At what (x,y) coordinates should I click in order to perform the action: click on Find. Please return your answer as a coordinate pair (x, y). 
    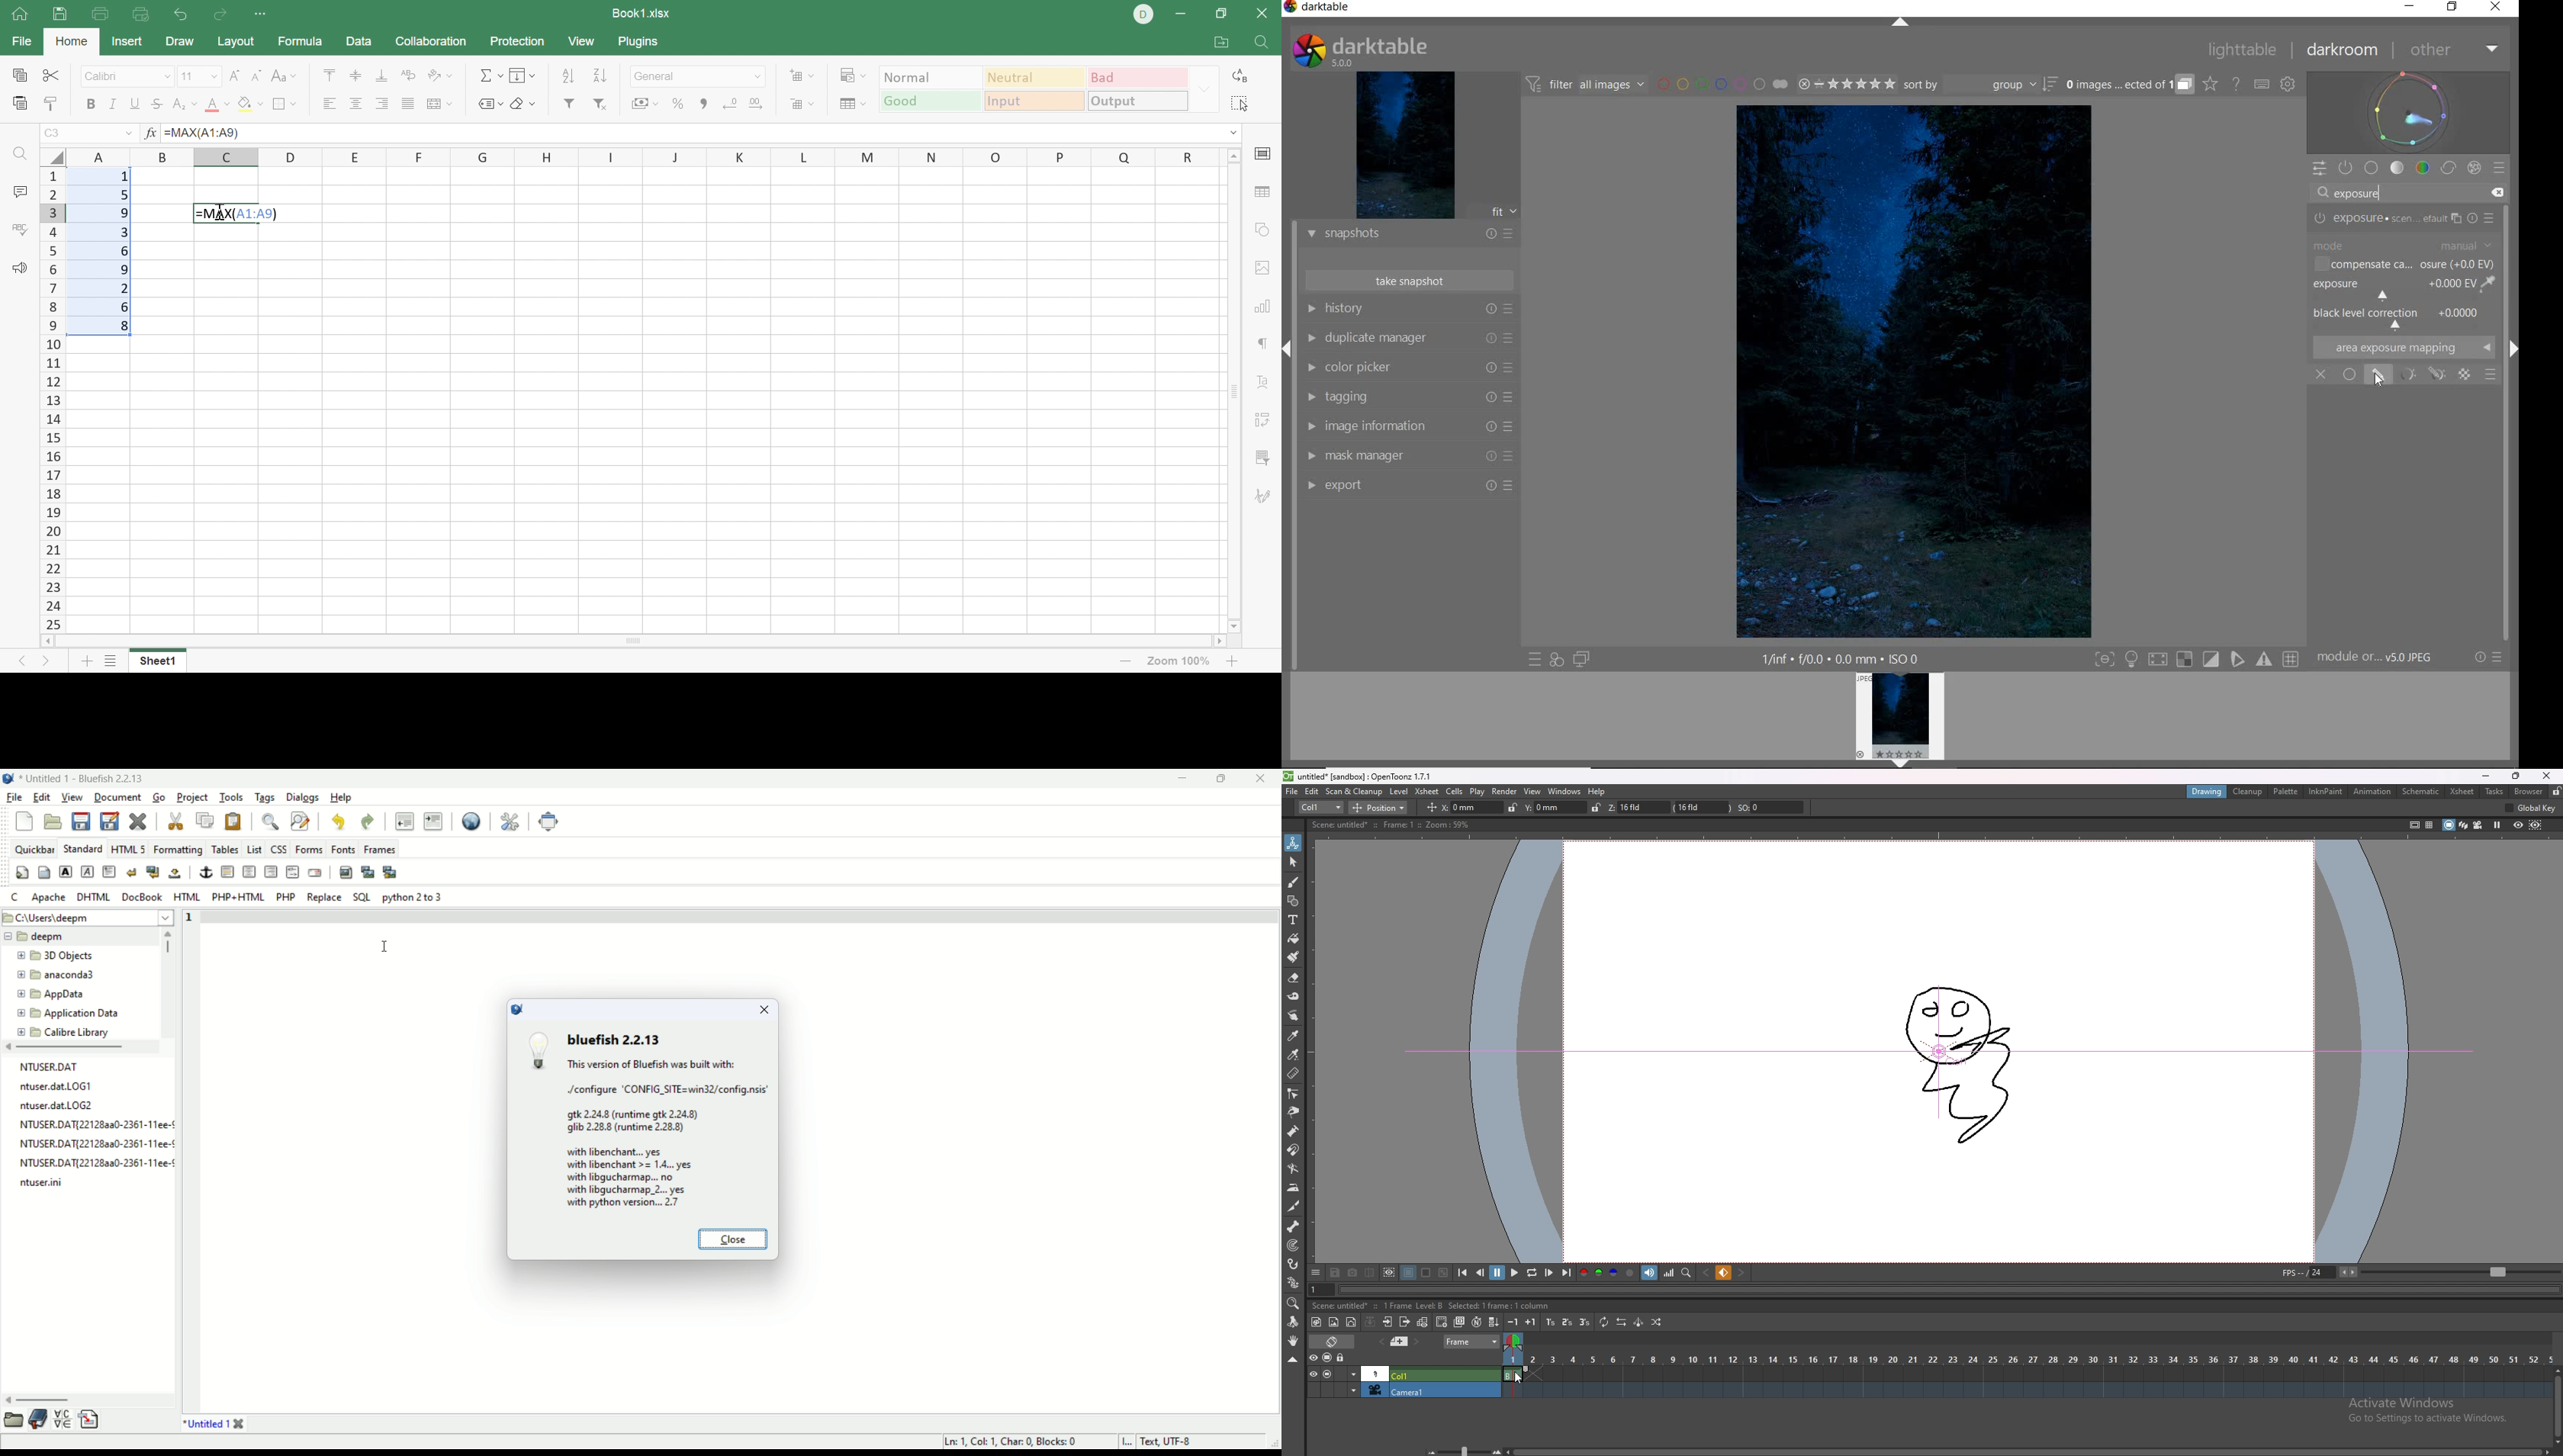
    Looking at the image, I should click on (1264, 44).